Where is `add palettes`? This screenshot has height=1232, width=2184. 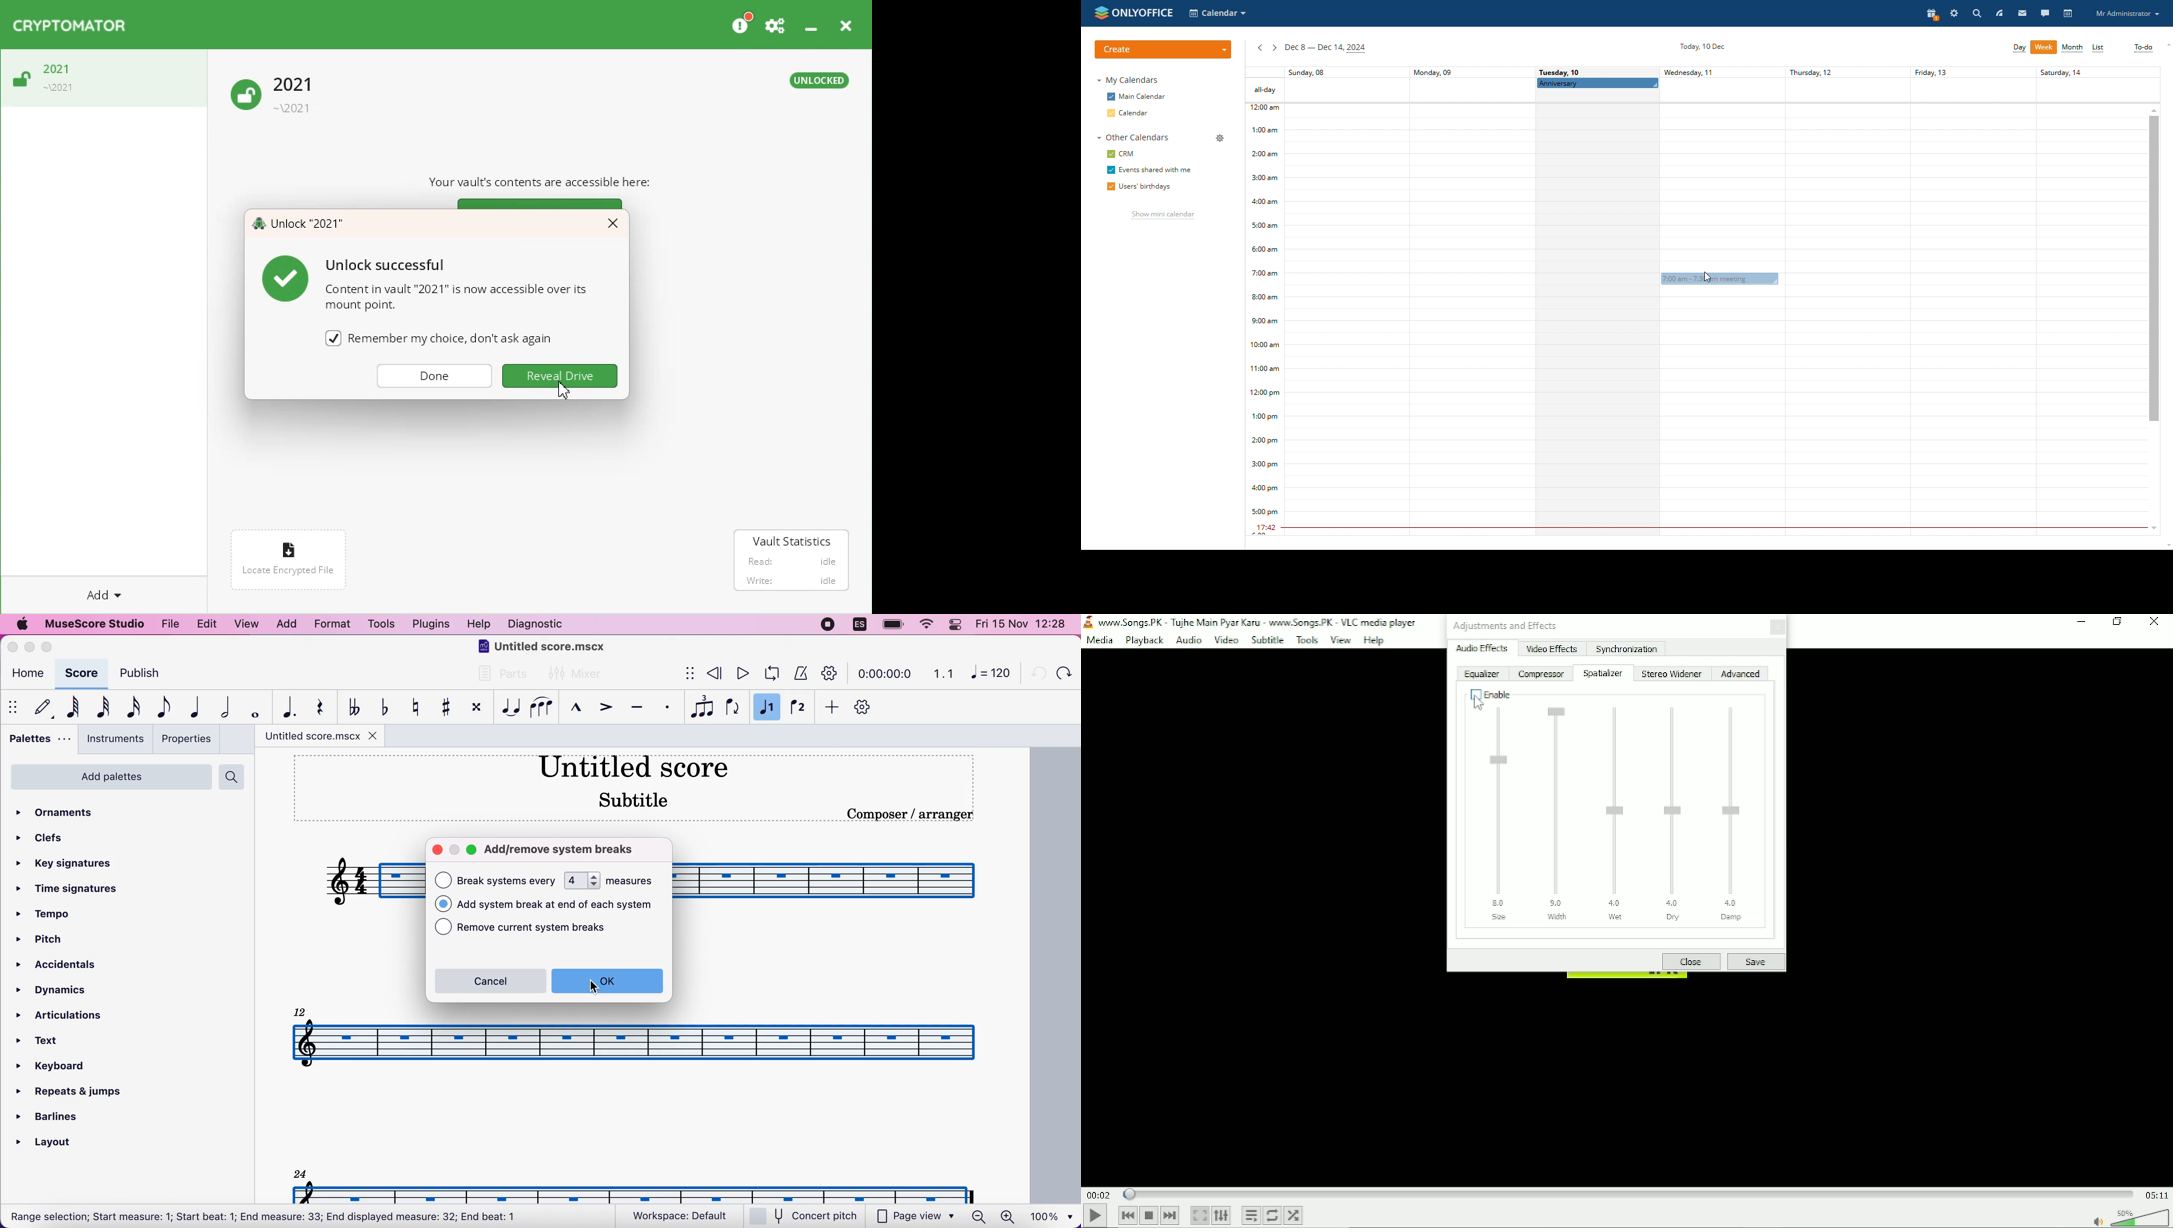 add palettes is located at coordinates (109, 780).